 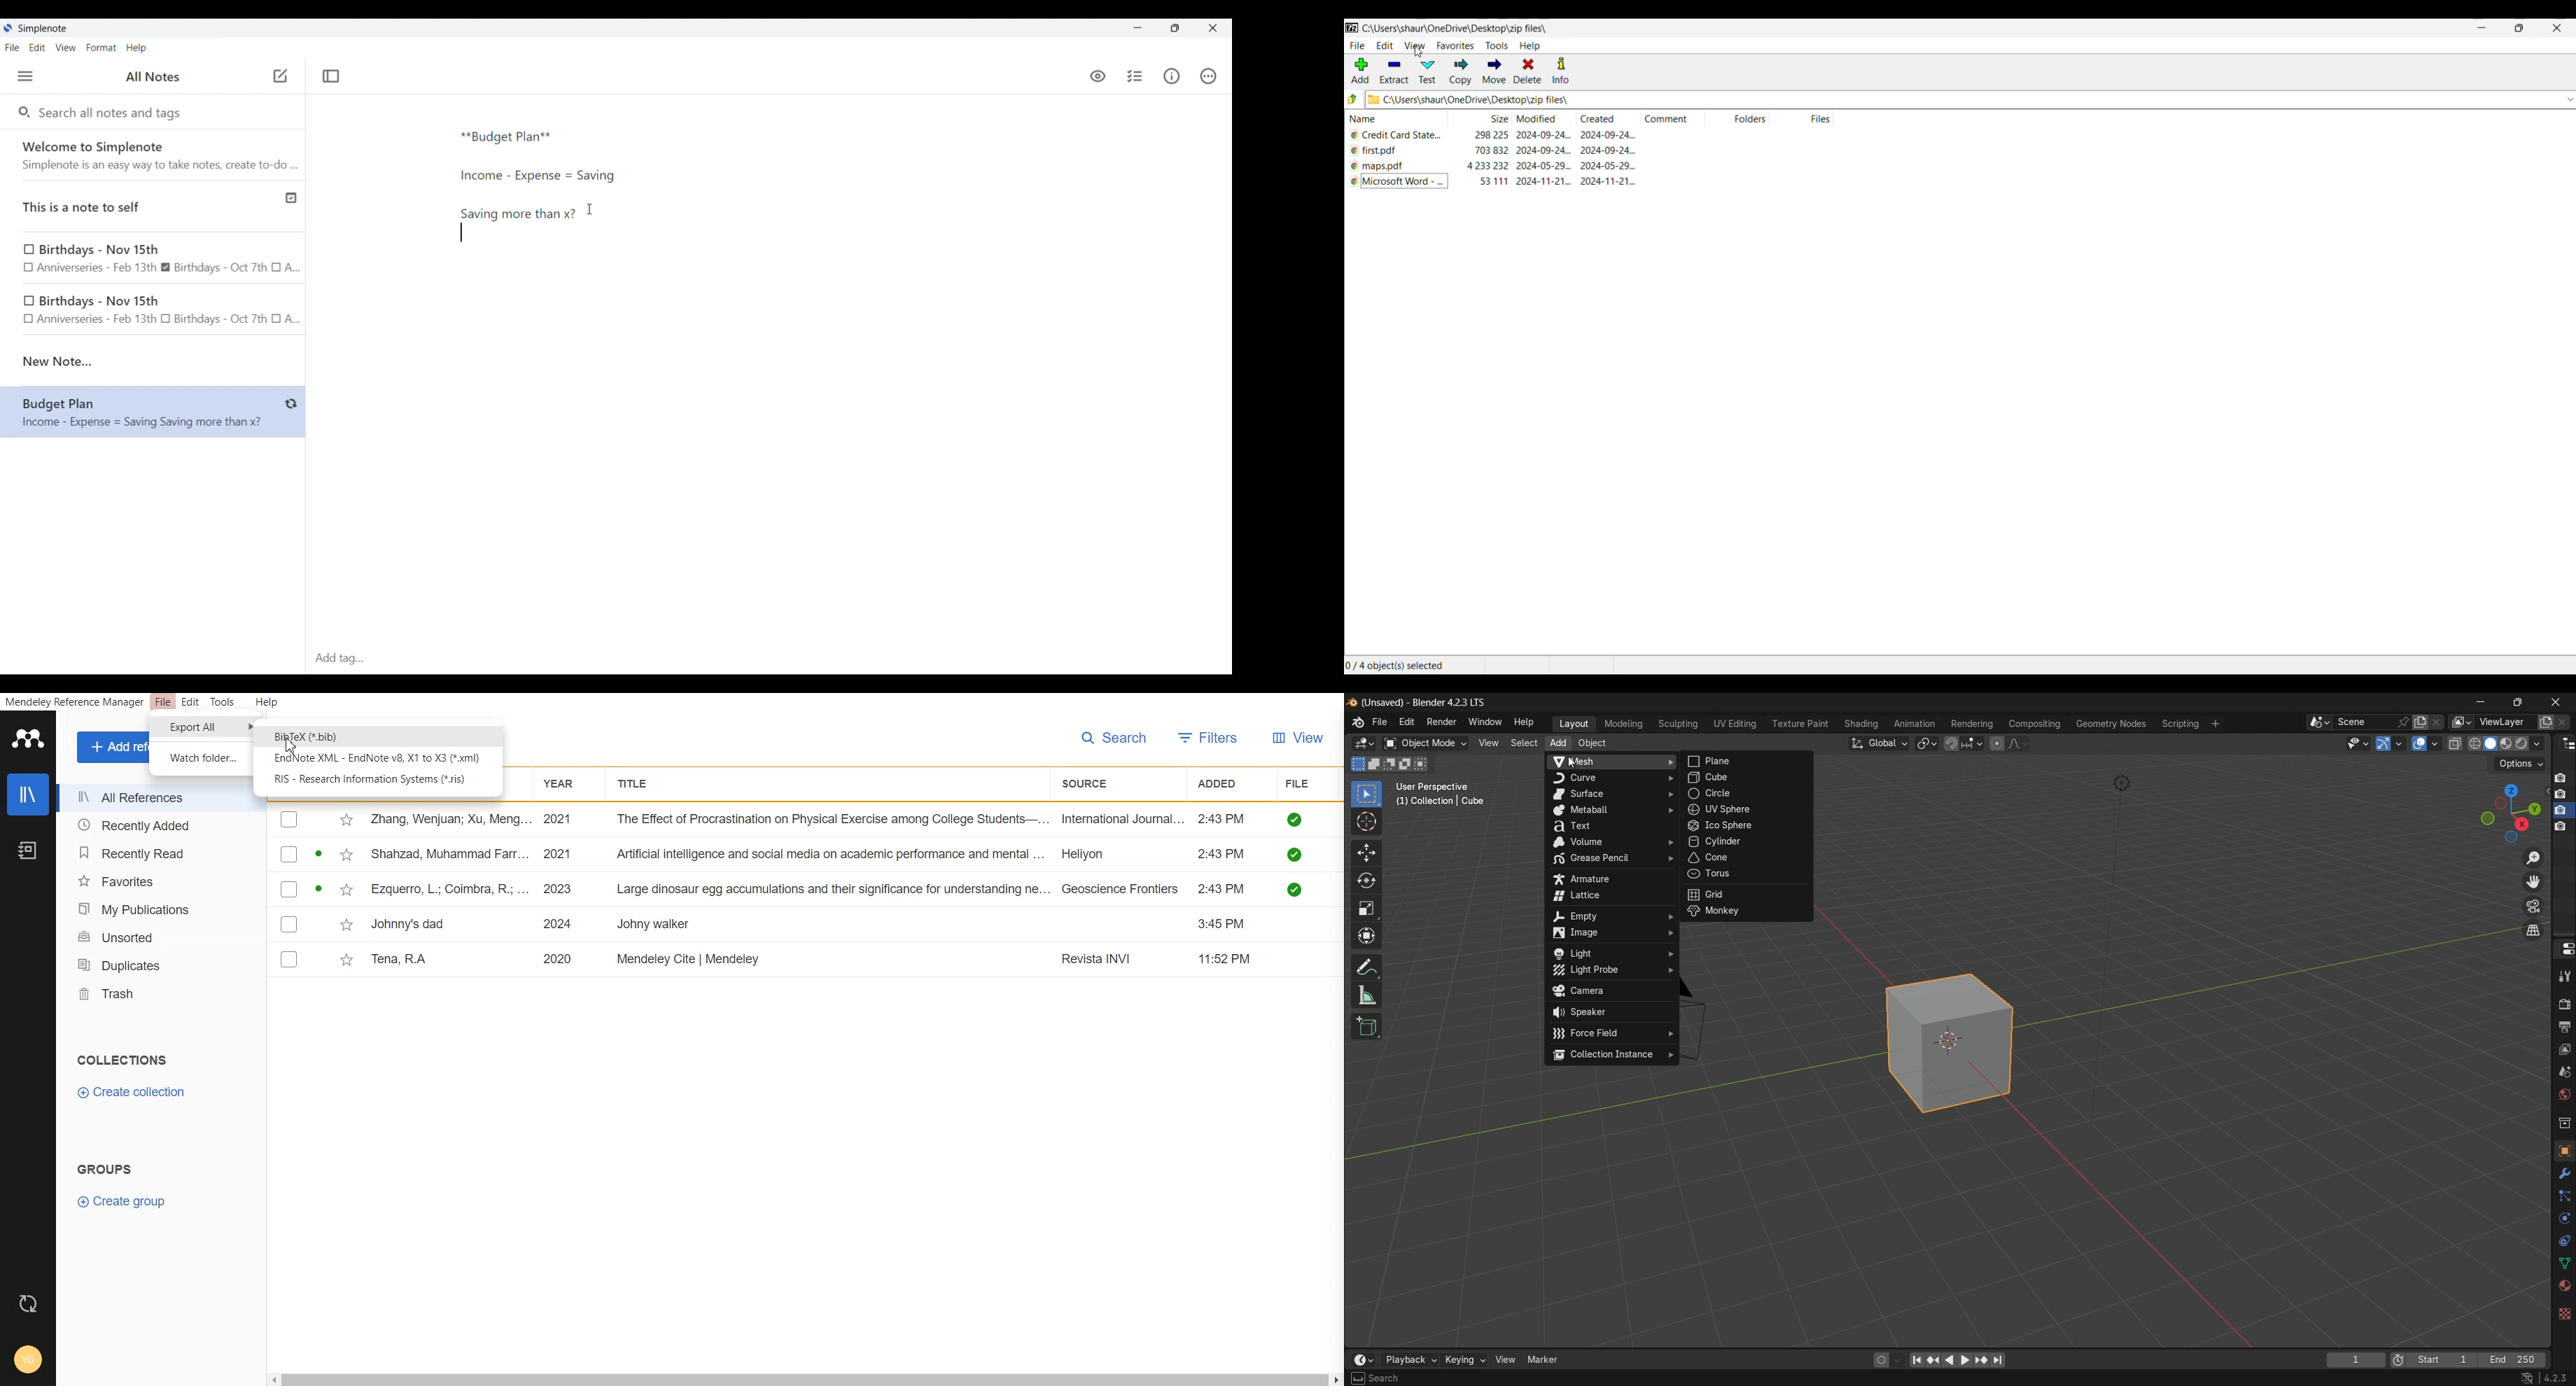 I want to click on More text typed in, so click(x=517, y=214).